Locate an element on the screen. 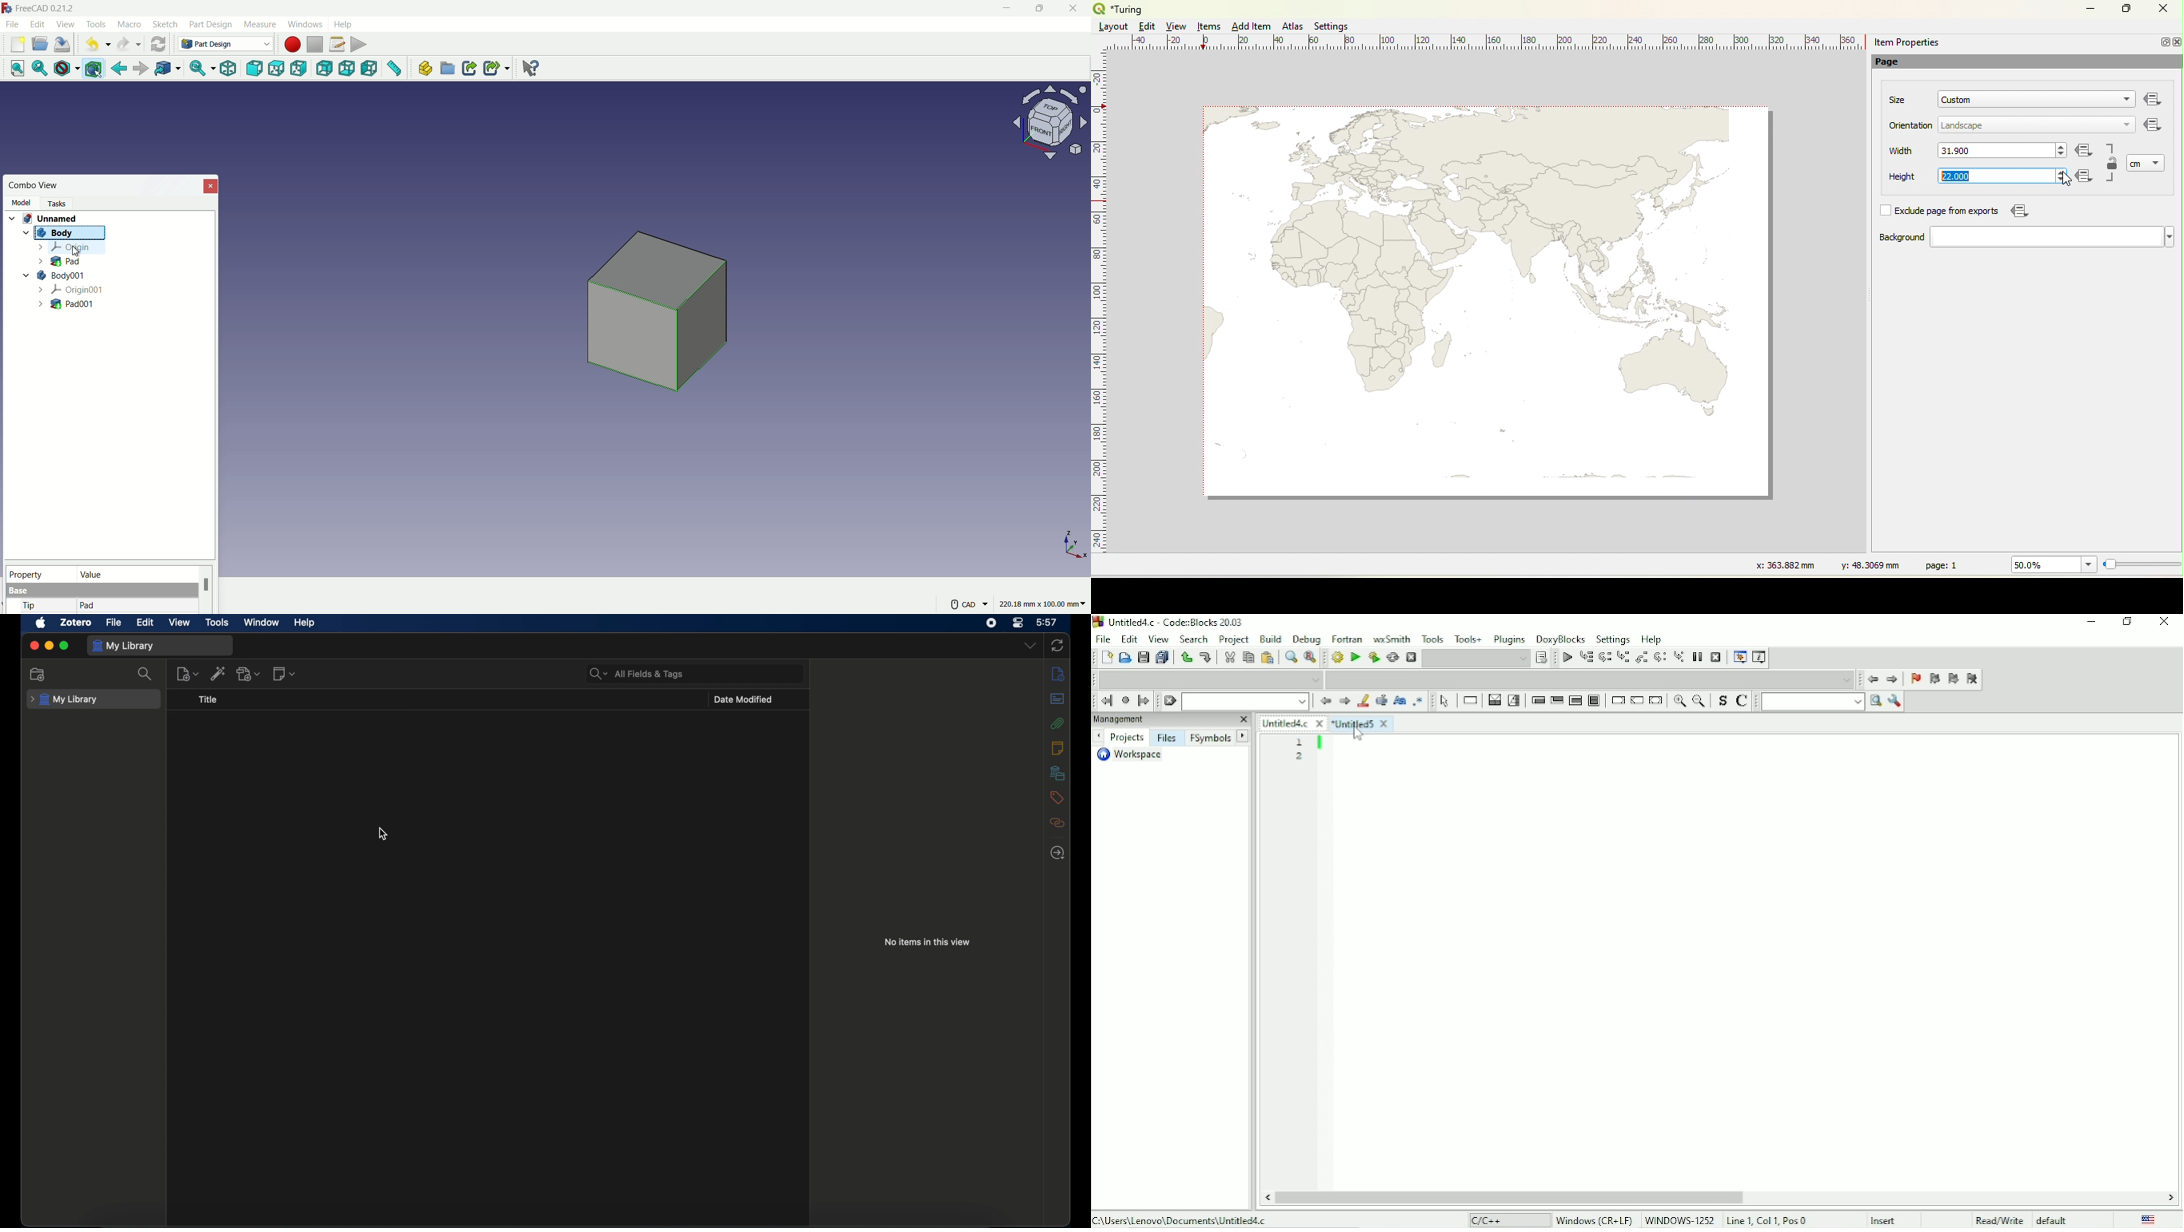 The height and width of the screenshot is (1232, 2184). search bar is located at coordinates (637, 674).